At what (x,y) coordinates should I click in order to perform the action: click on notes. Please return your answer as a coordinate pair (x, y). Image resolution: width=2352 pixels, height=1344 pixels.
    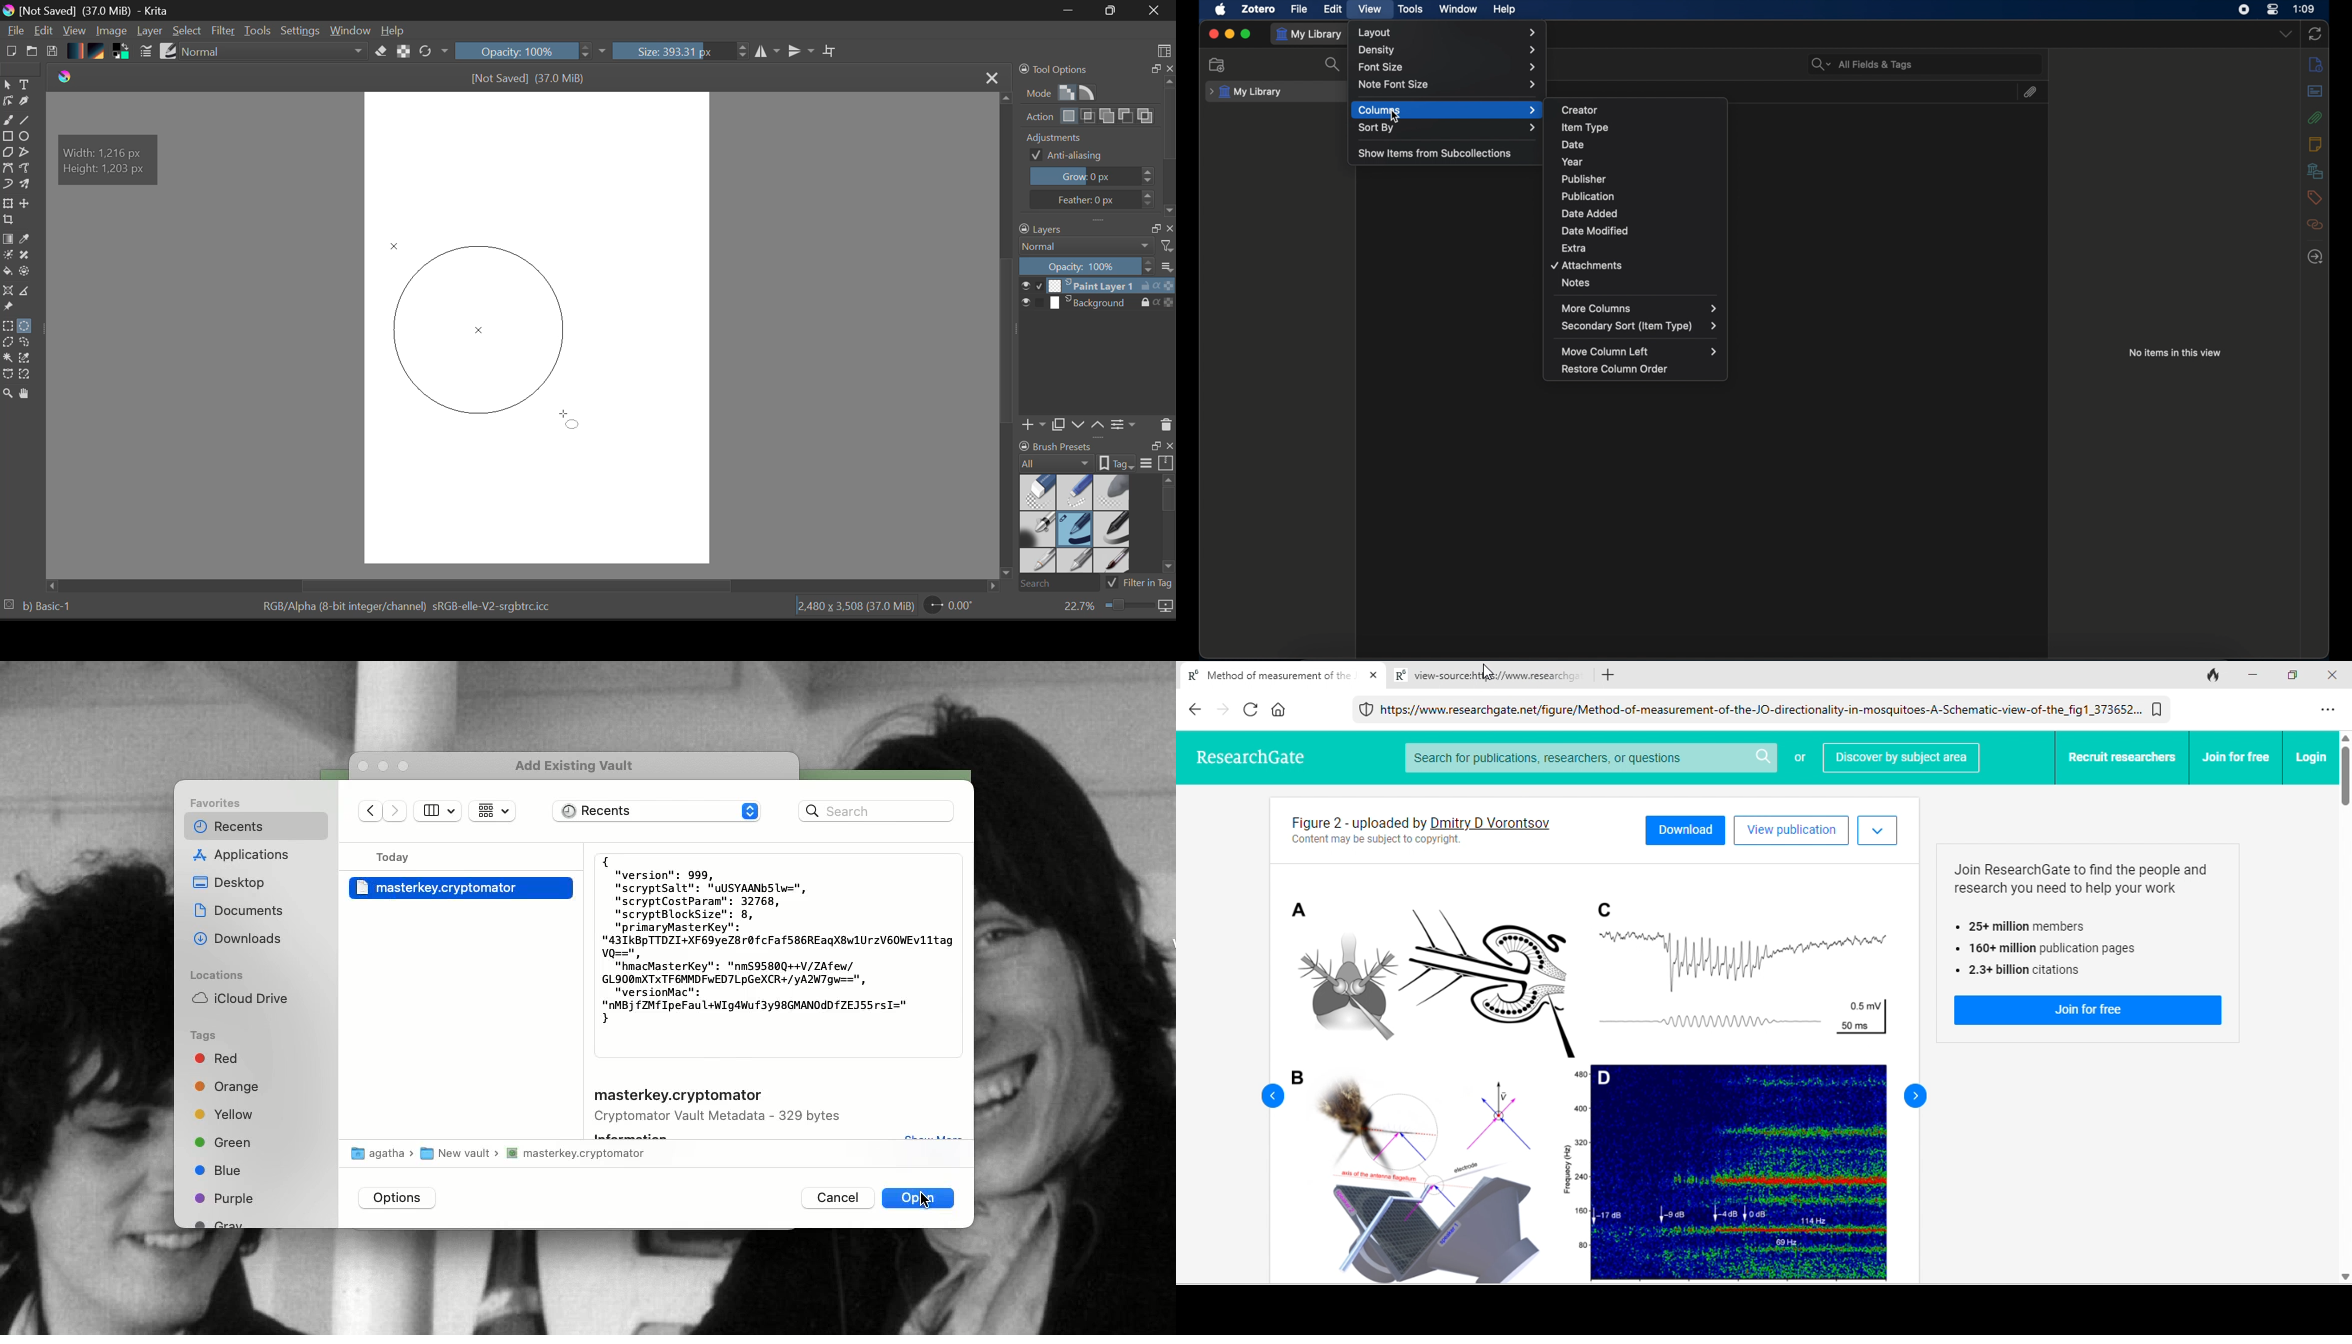
    Looking at the image, I should click on (1576, 283).